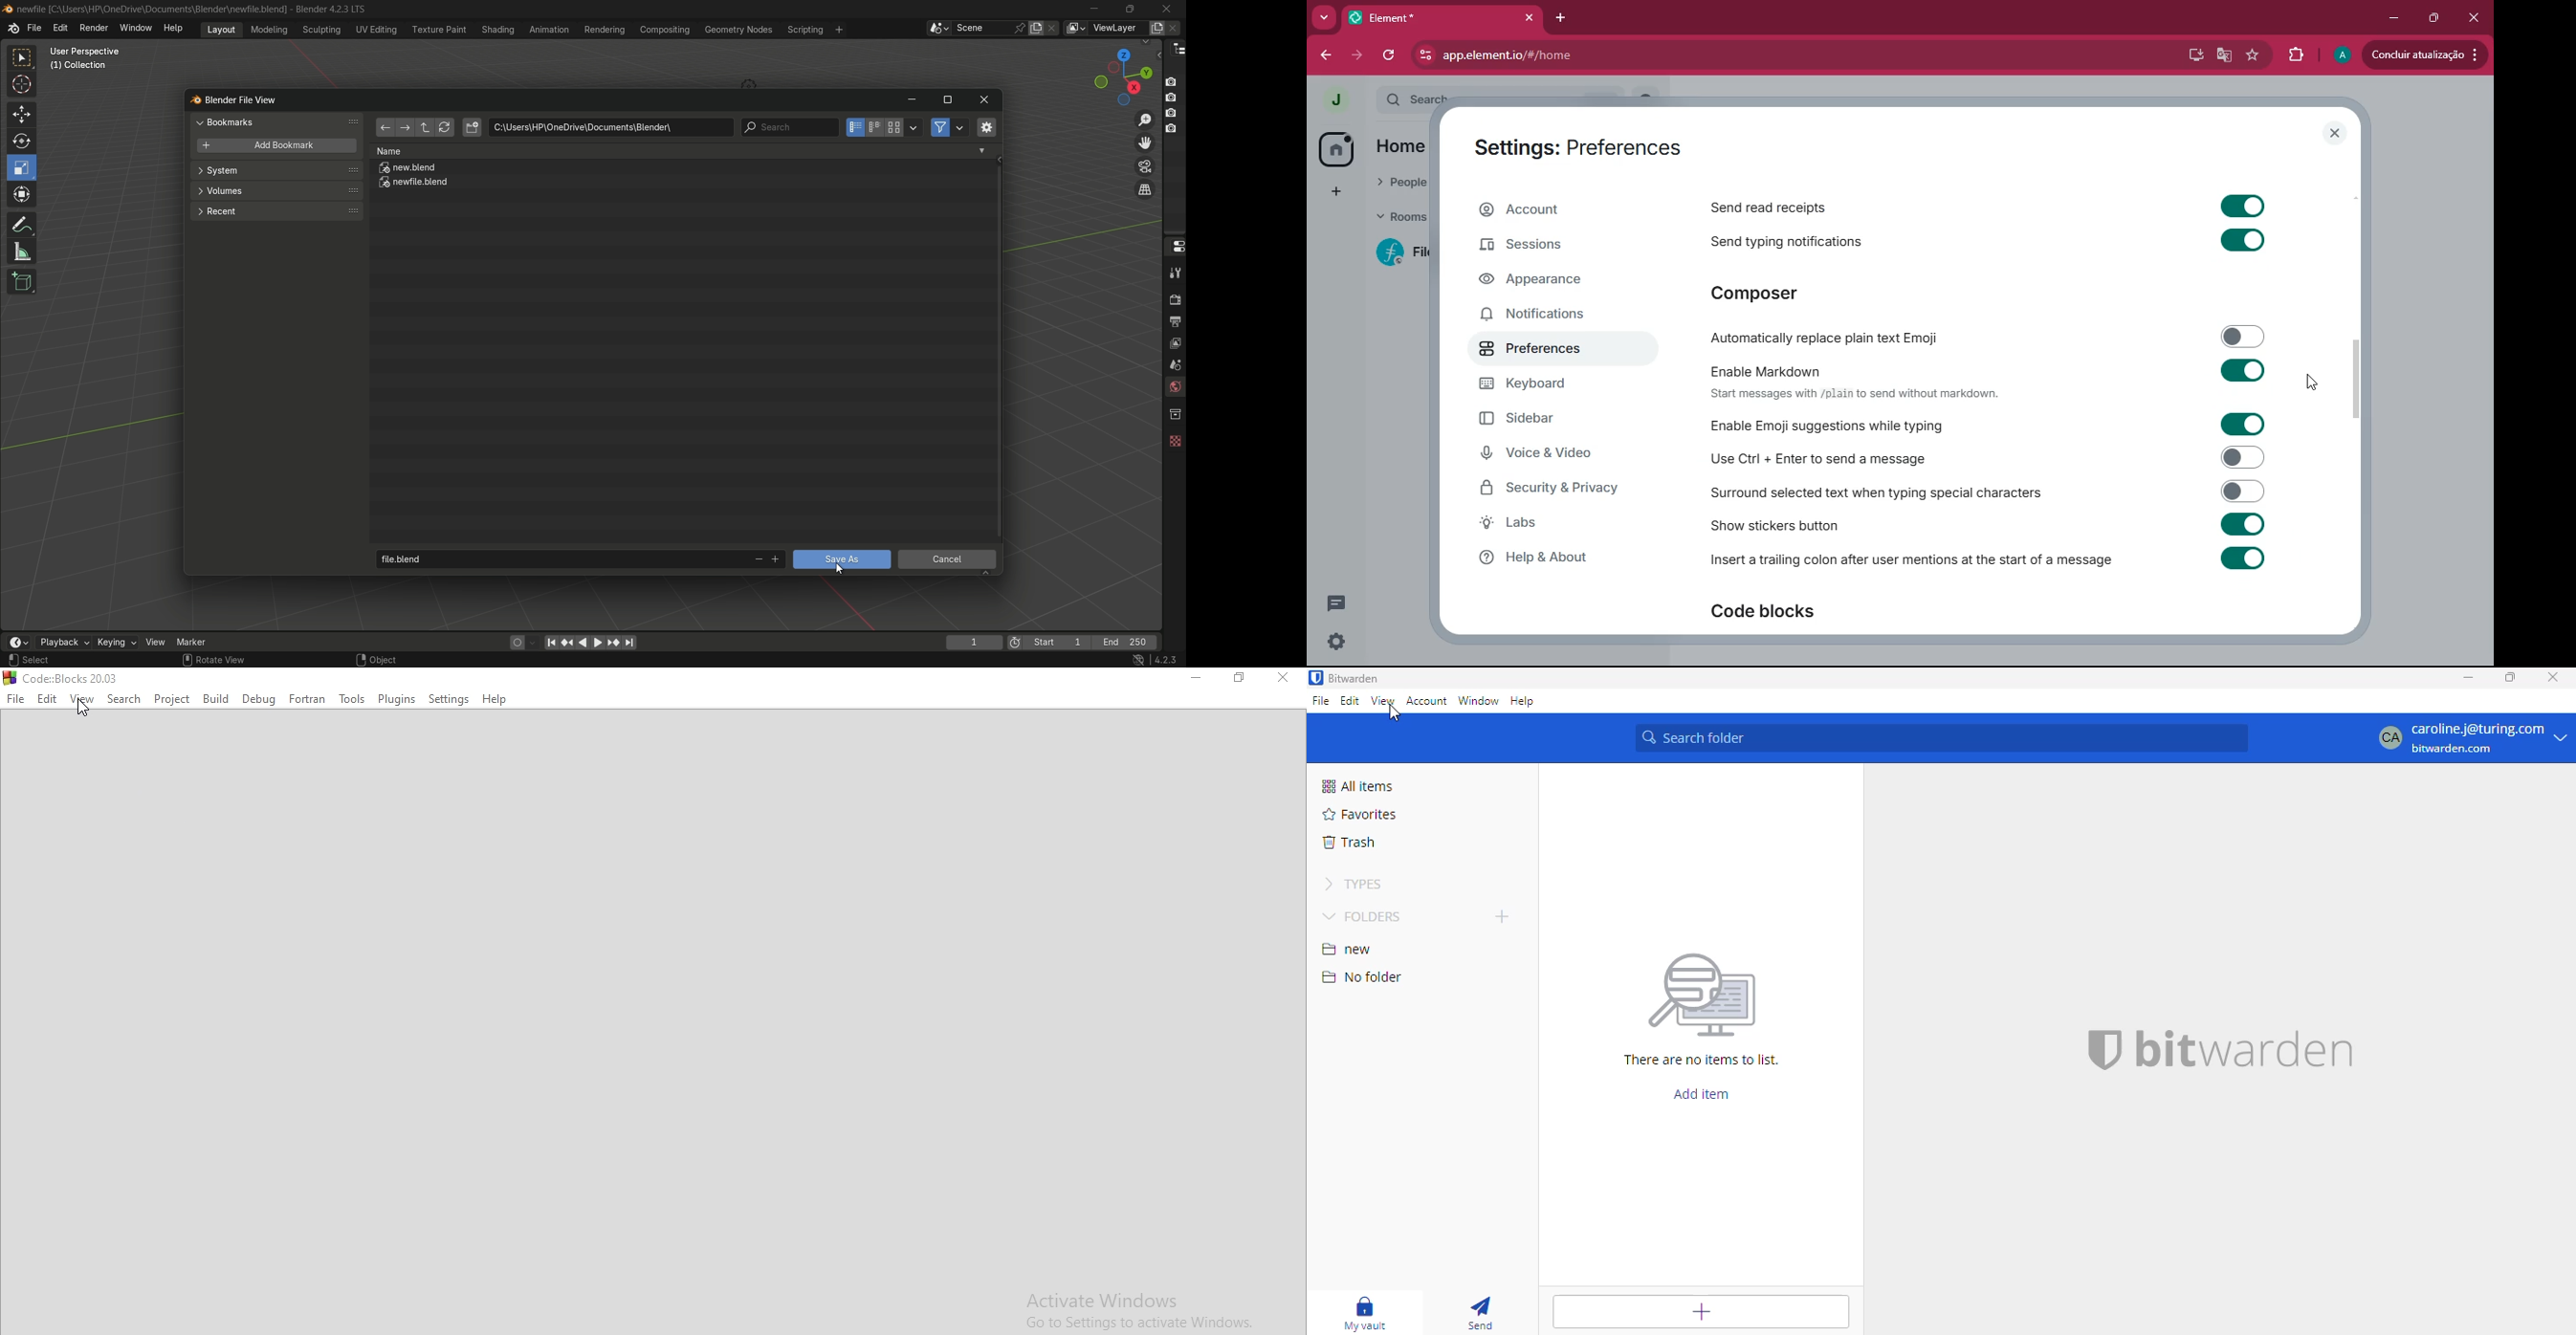 This screenshot has width=2576, height=1344. Describe the element at coordinates (20, 113) in the screenshot. I see `move` at that location.